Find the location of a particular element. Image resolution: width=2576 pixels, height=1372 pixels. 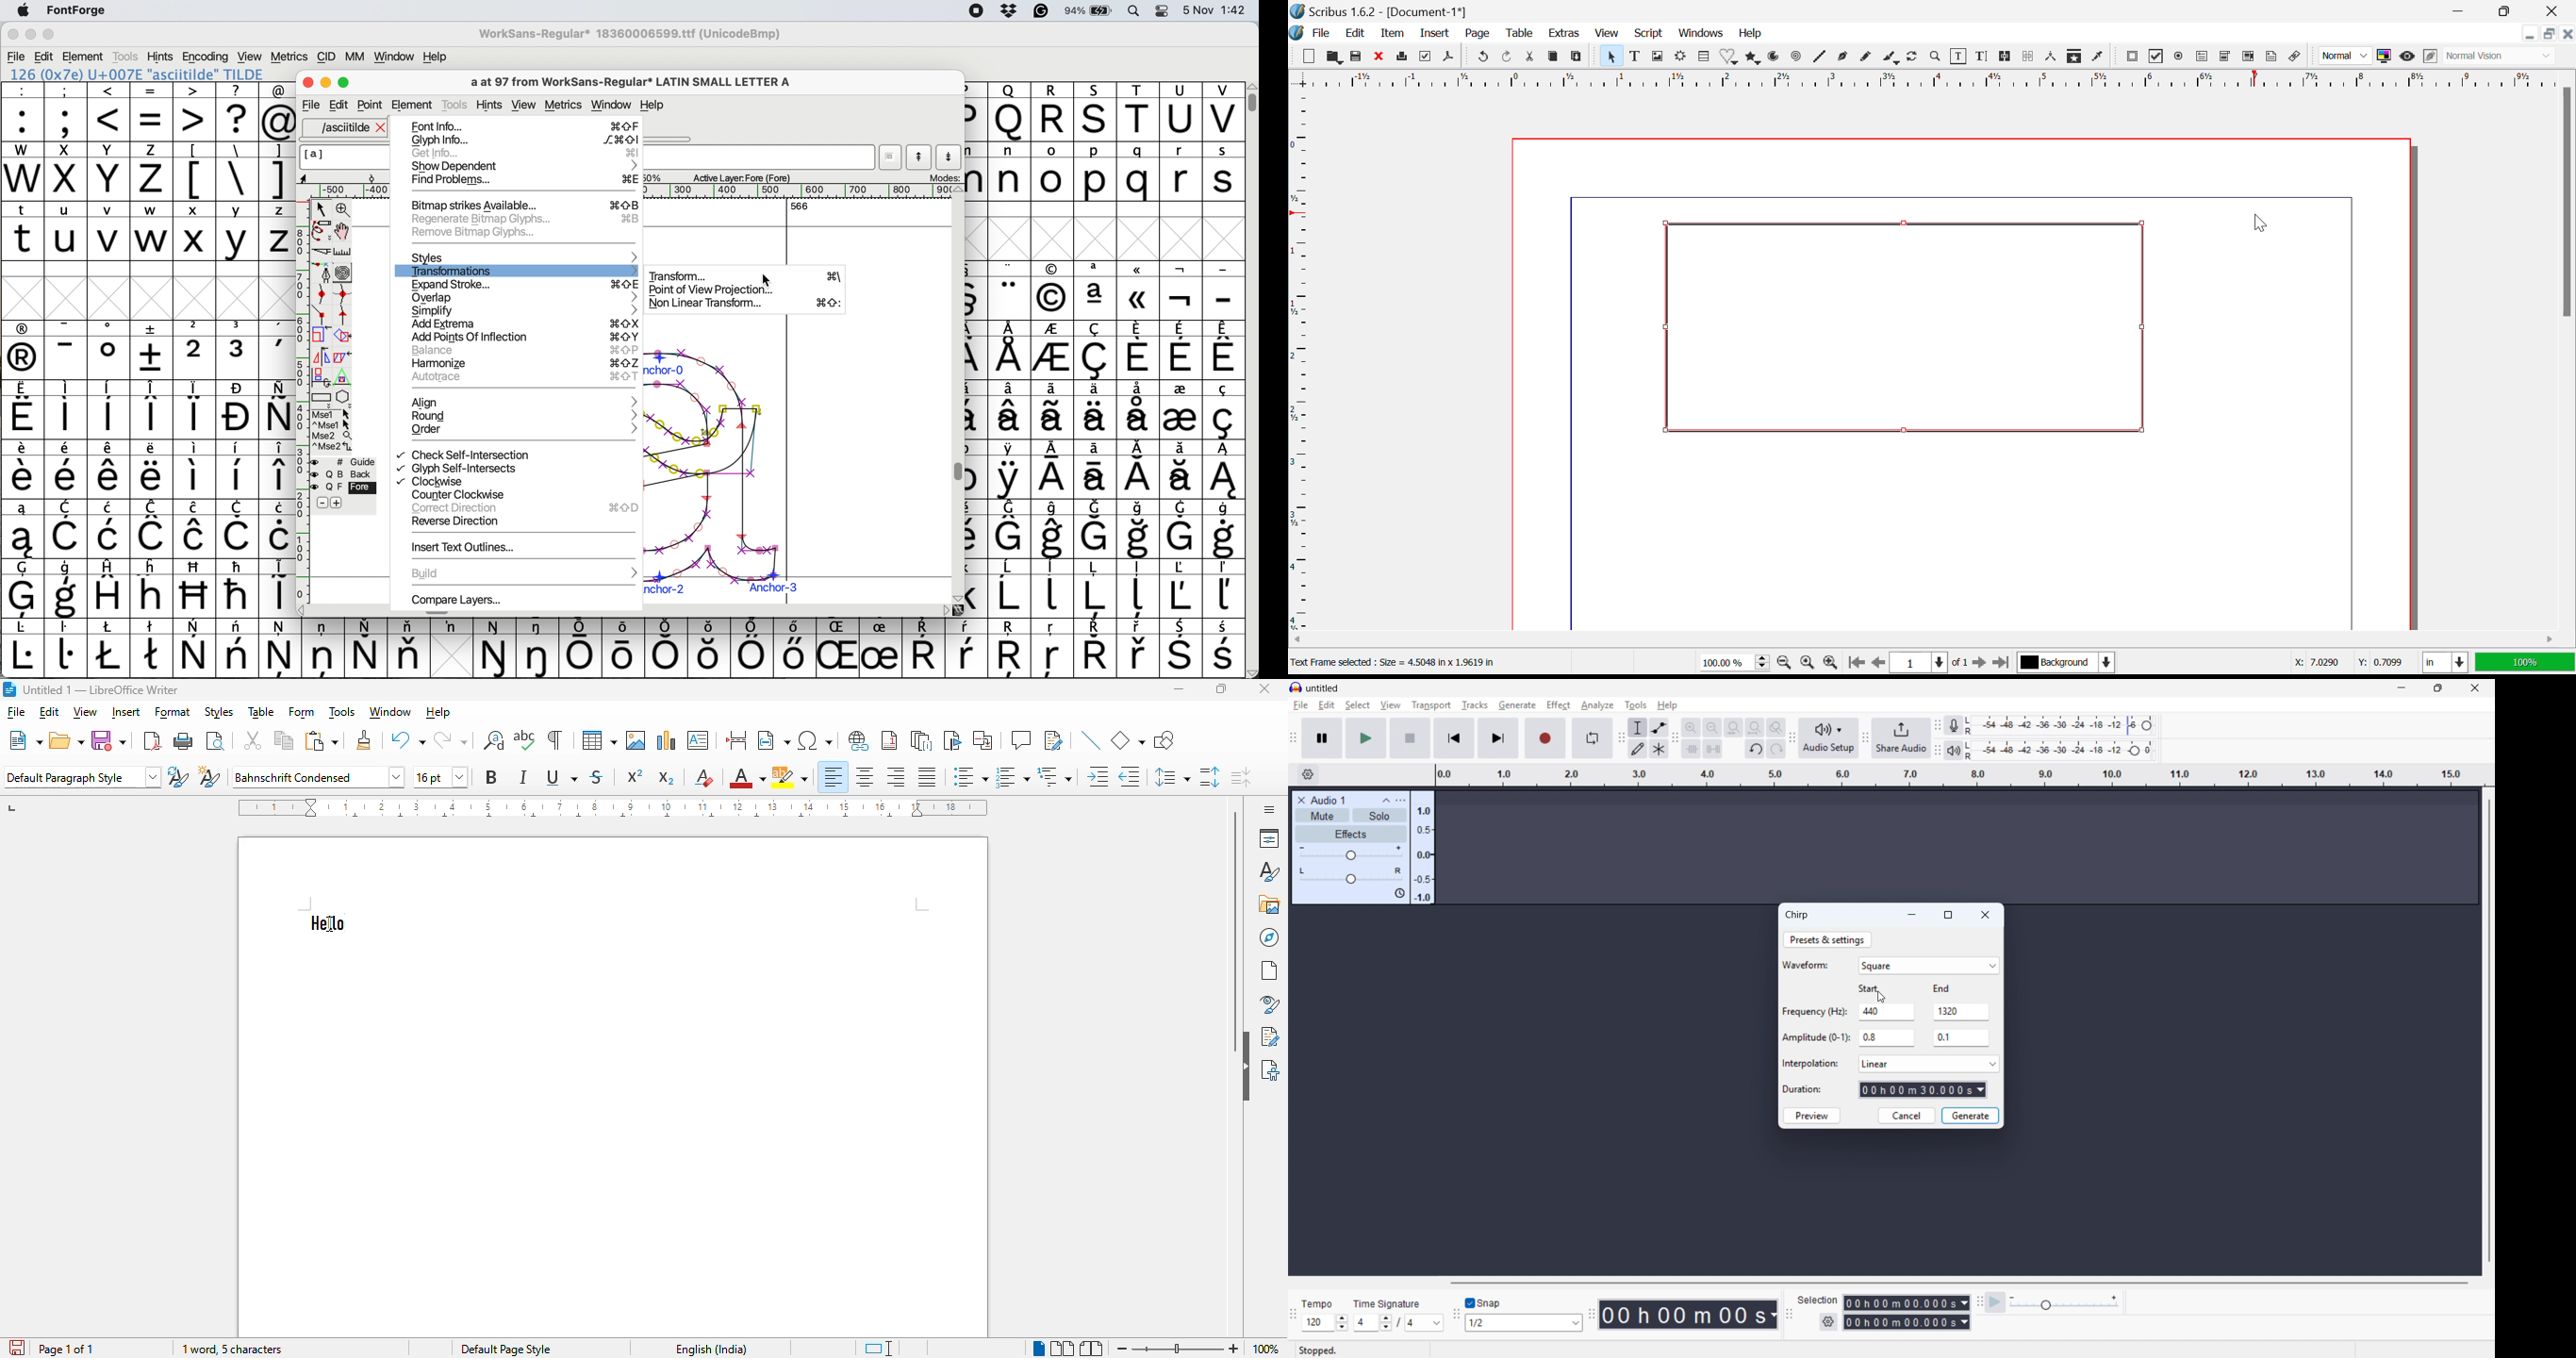

Amplitude is located at coordinates (1422, 847).